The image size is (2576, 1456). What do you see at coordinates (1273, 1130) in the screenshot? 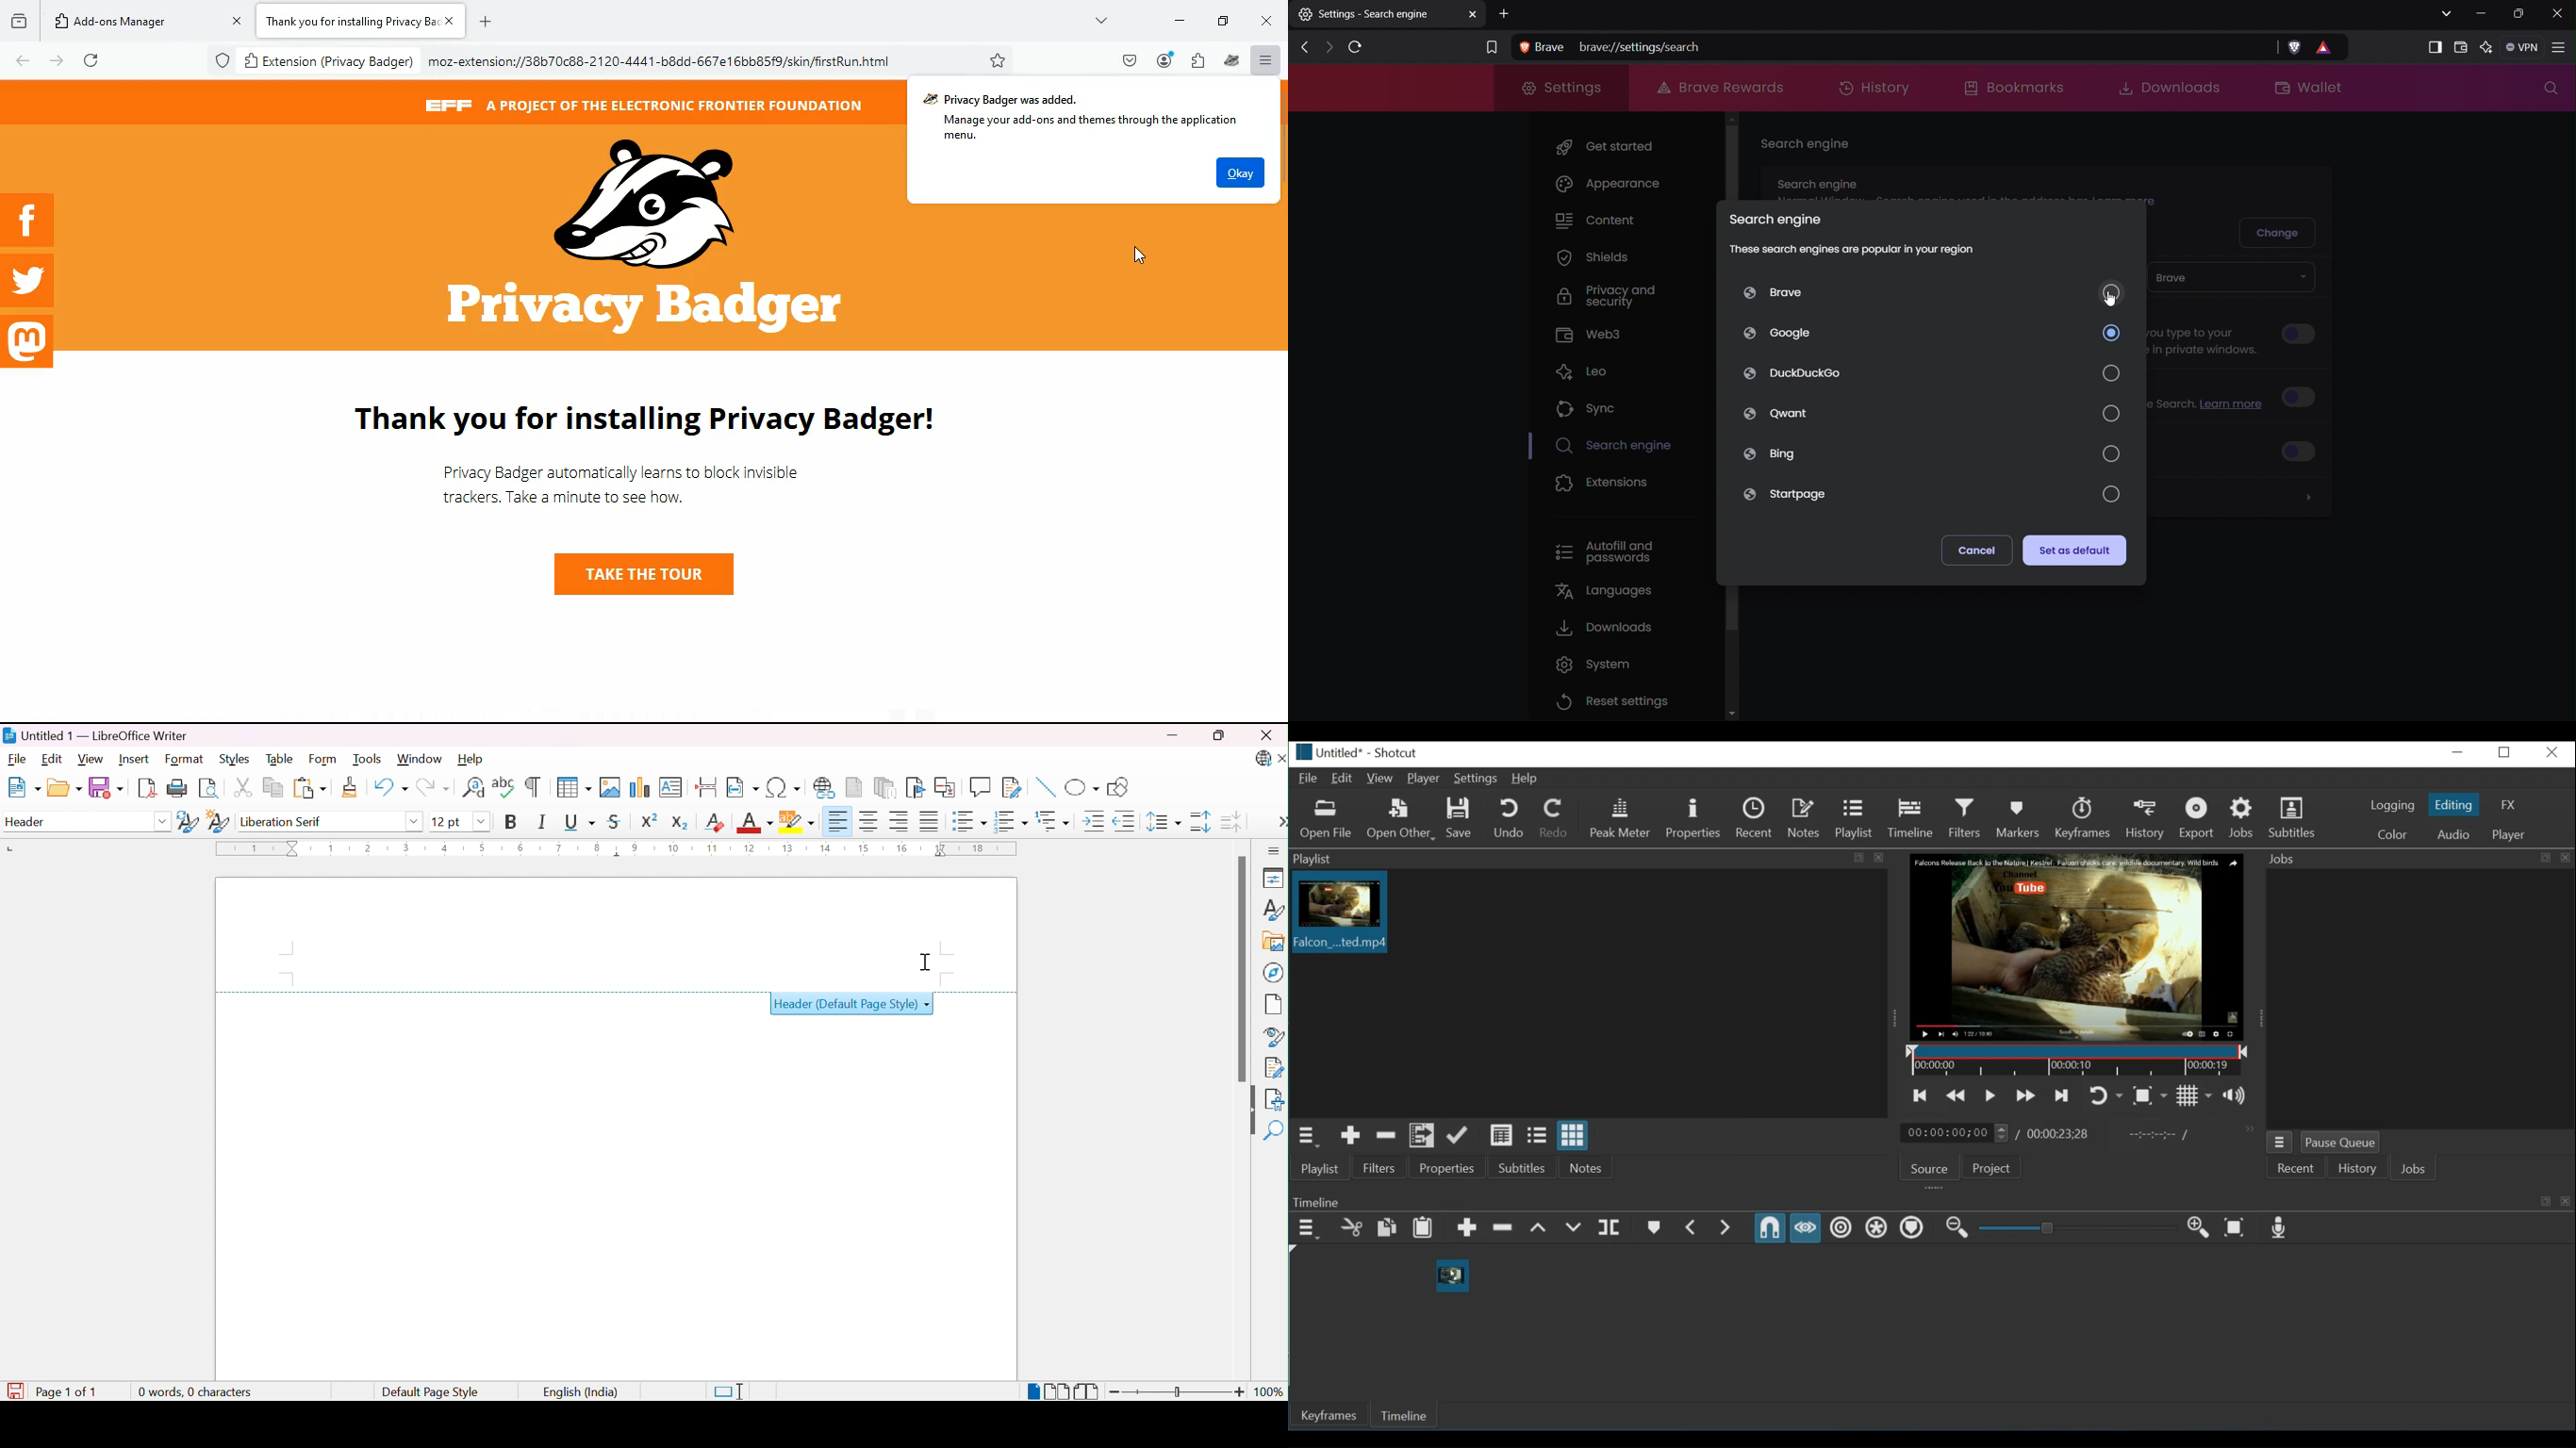
I see `Find` at bounding box center [1273, 1130].